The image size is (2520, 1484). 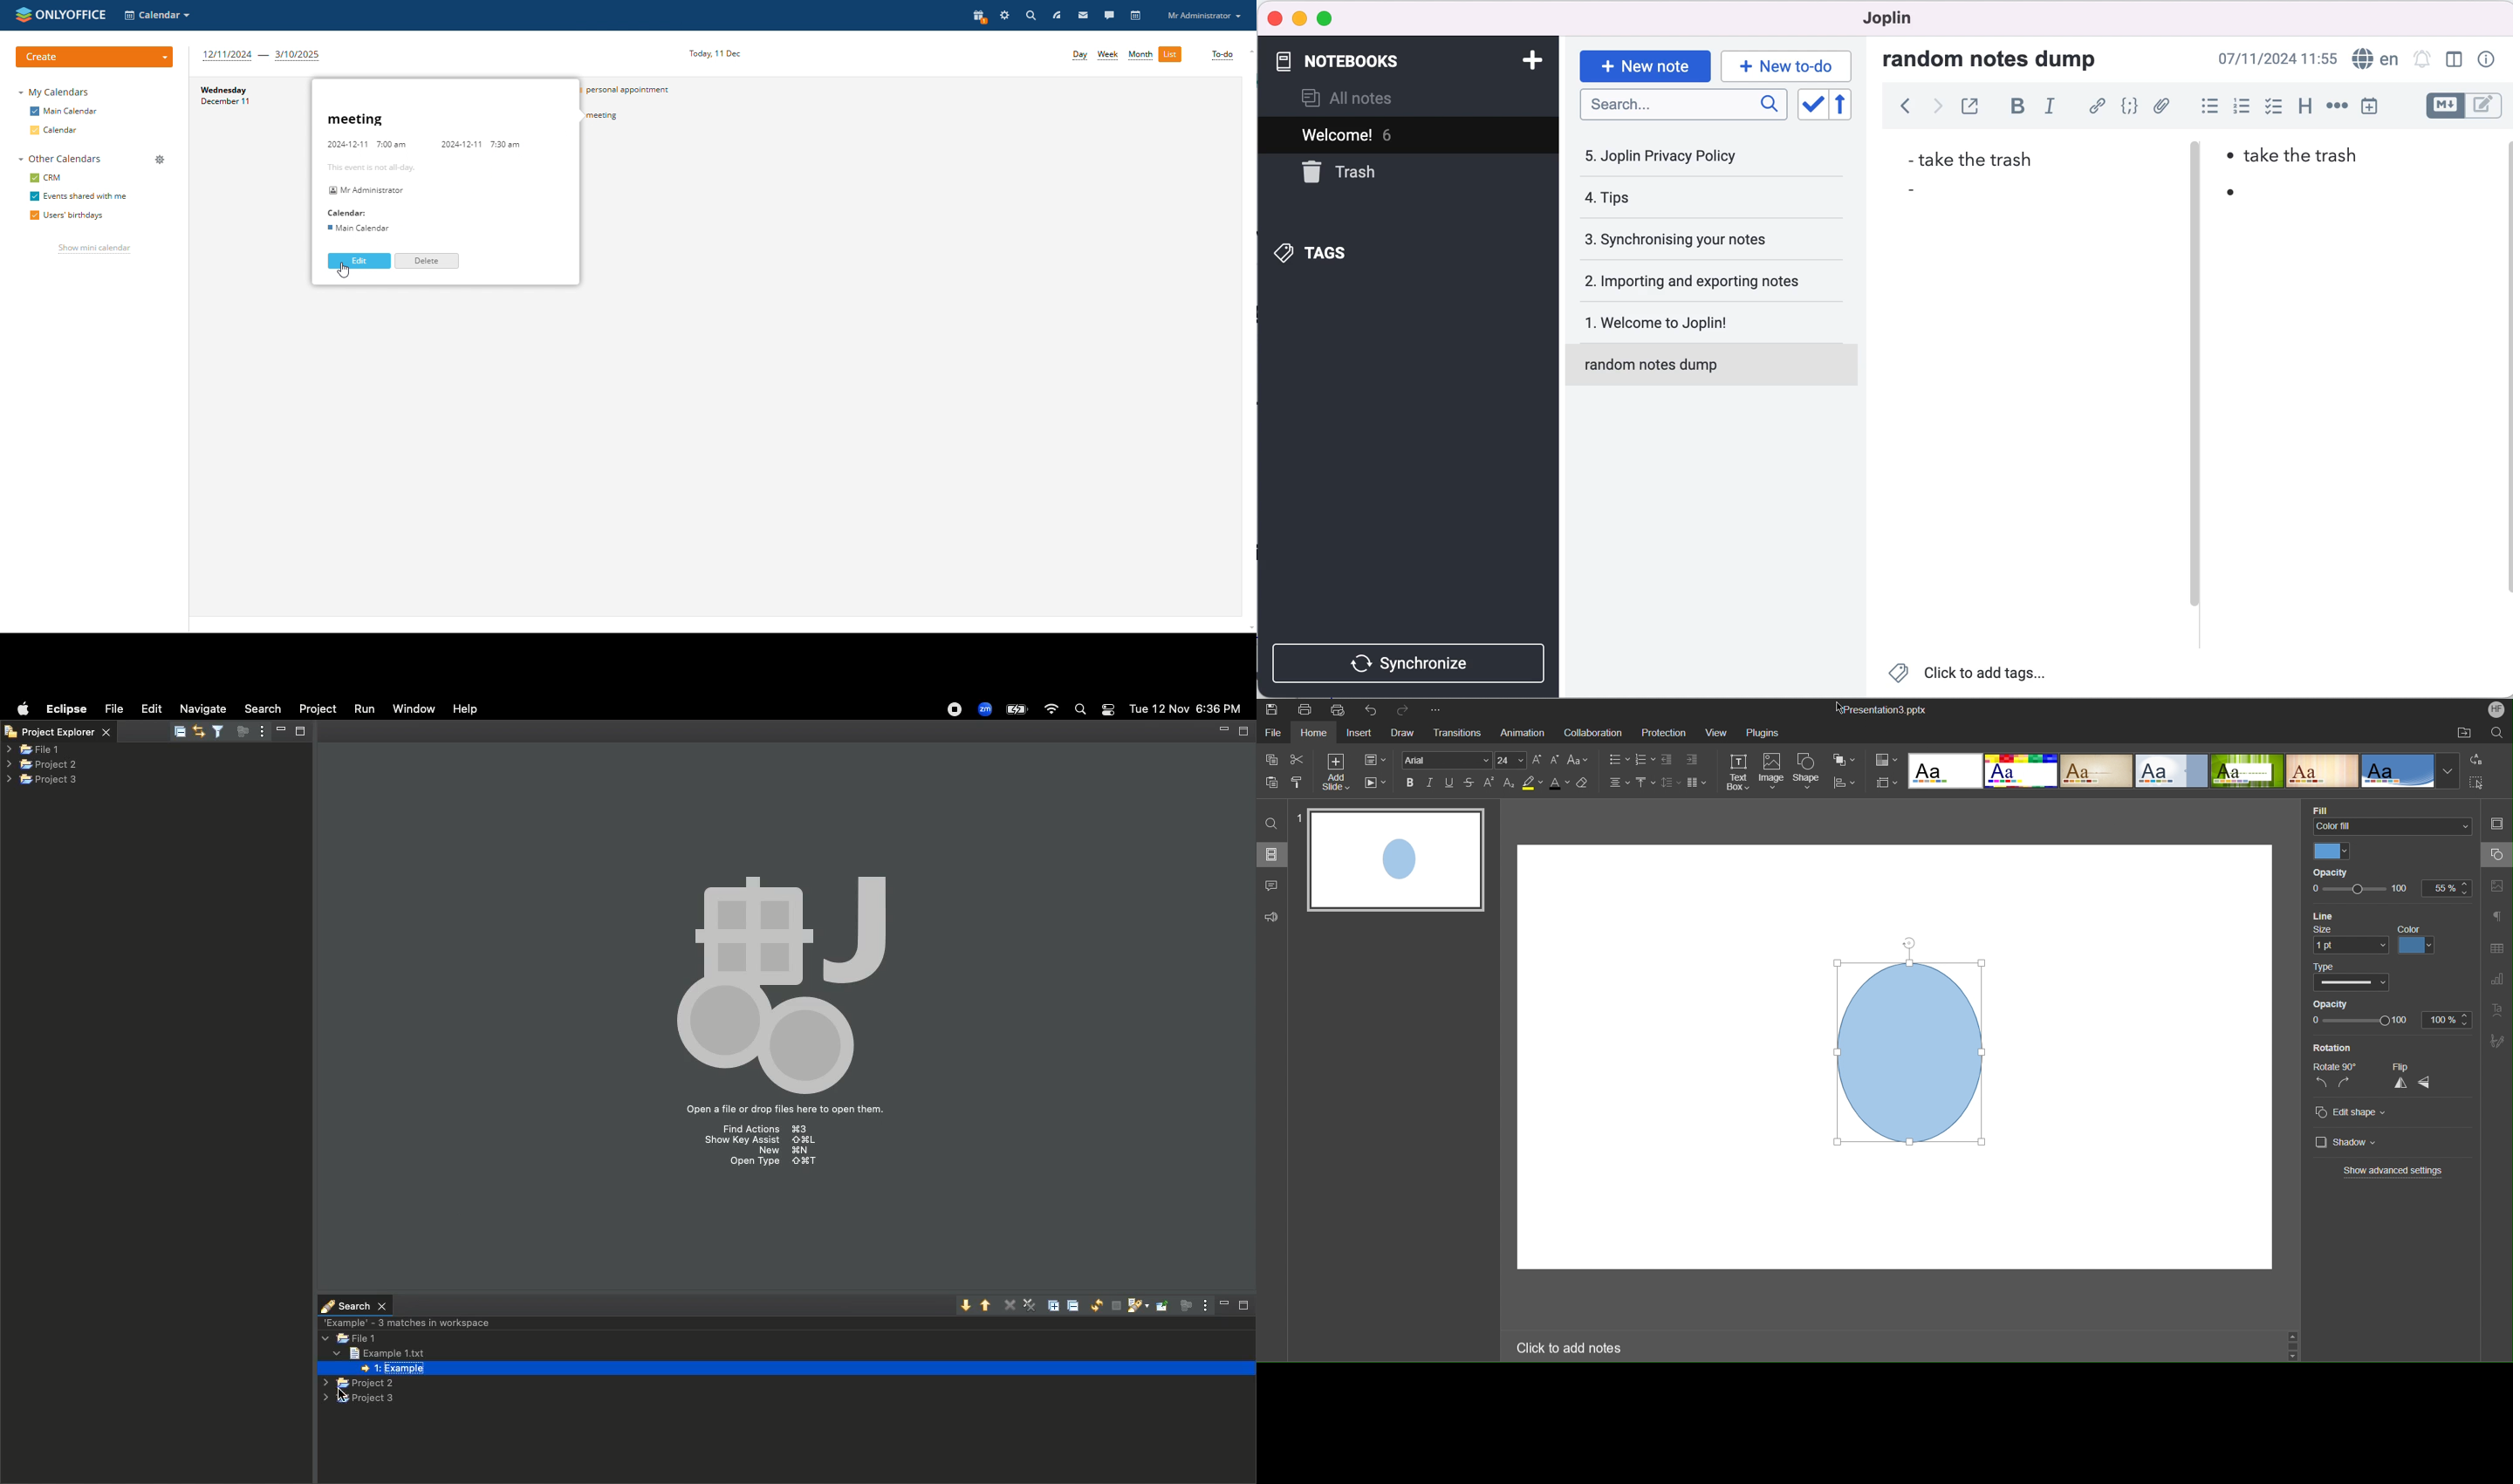 What do you see at coordinates (2337, 106) in the screenshot?
I see `horizontal rule` at bounding box center [2337, 106].